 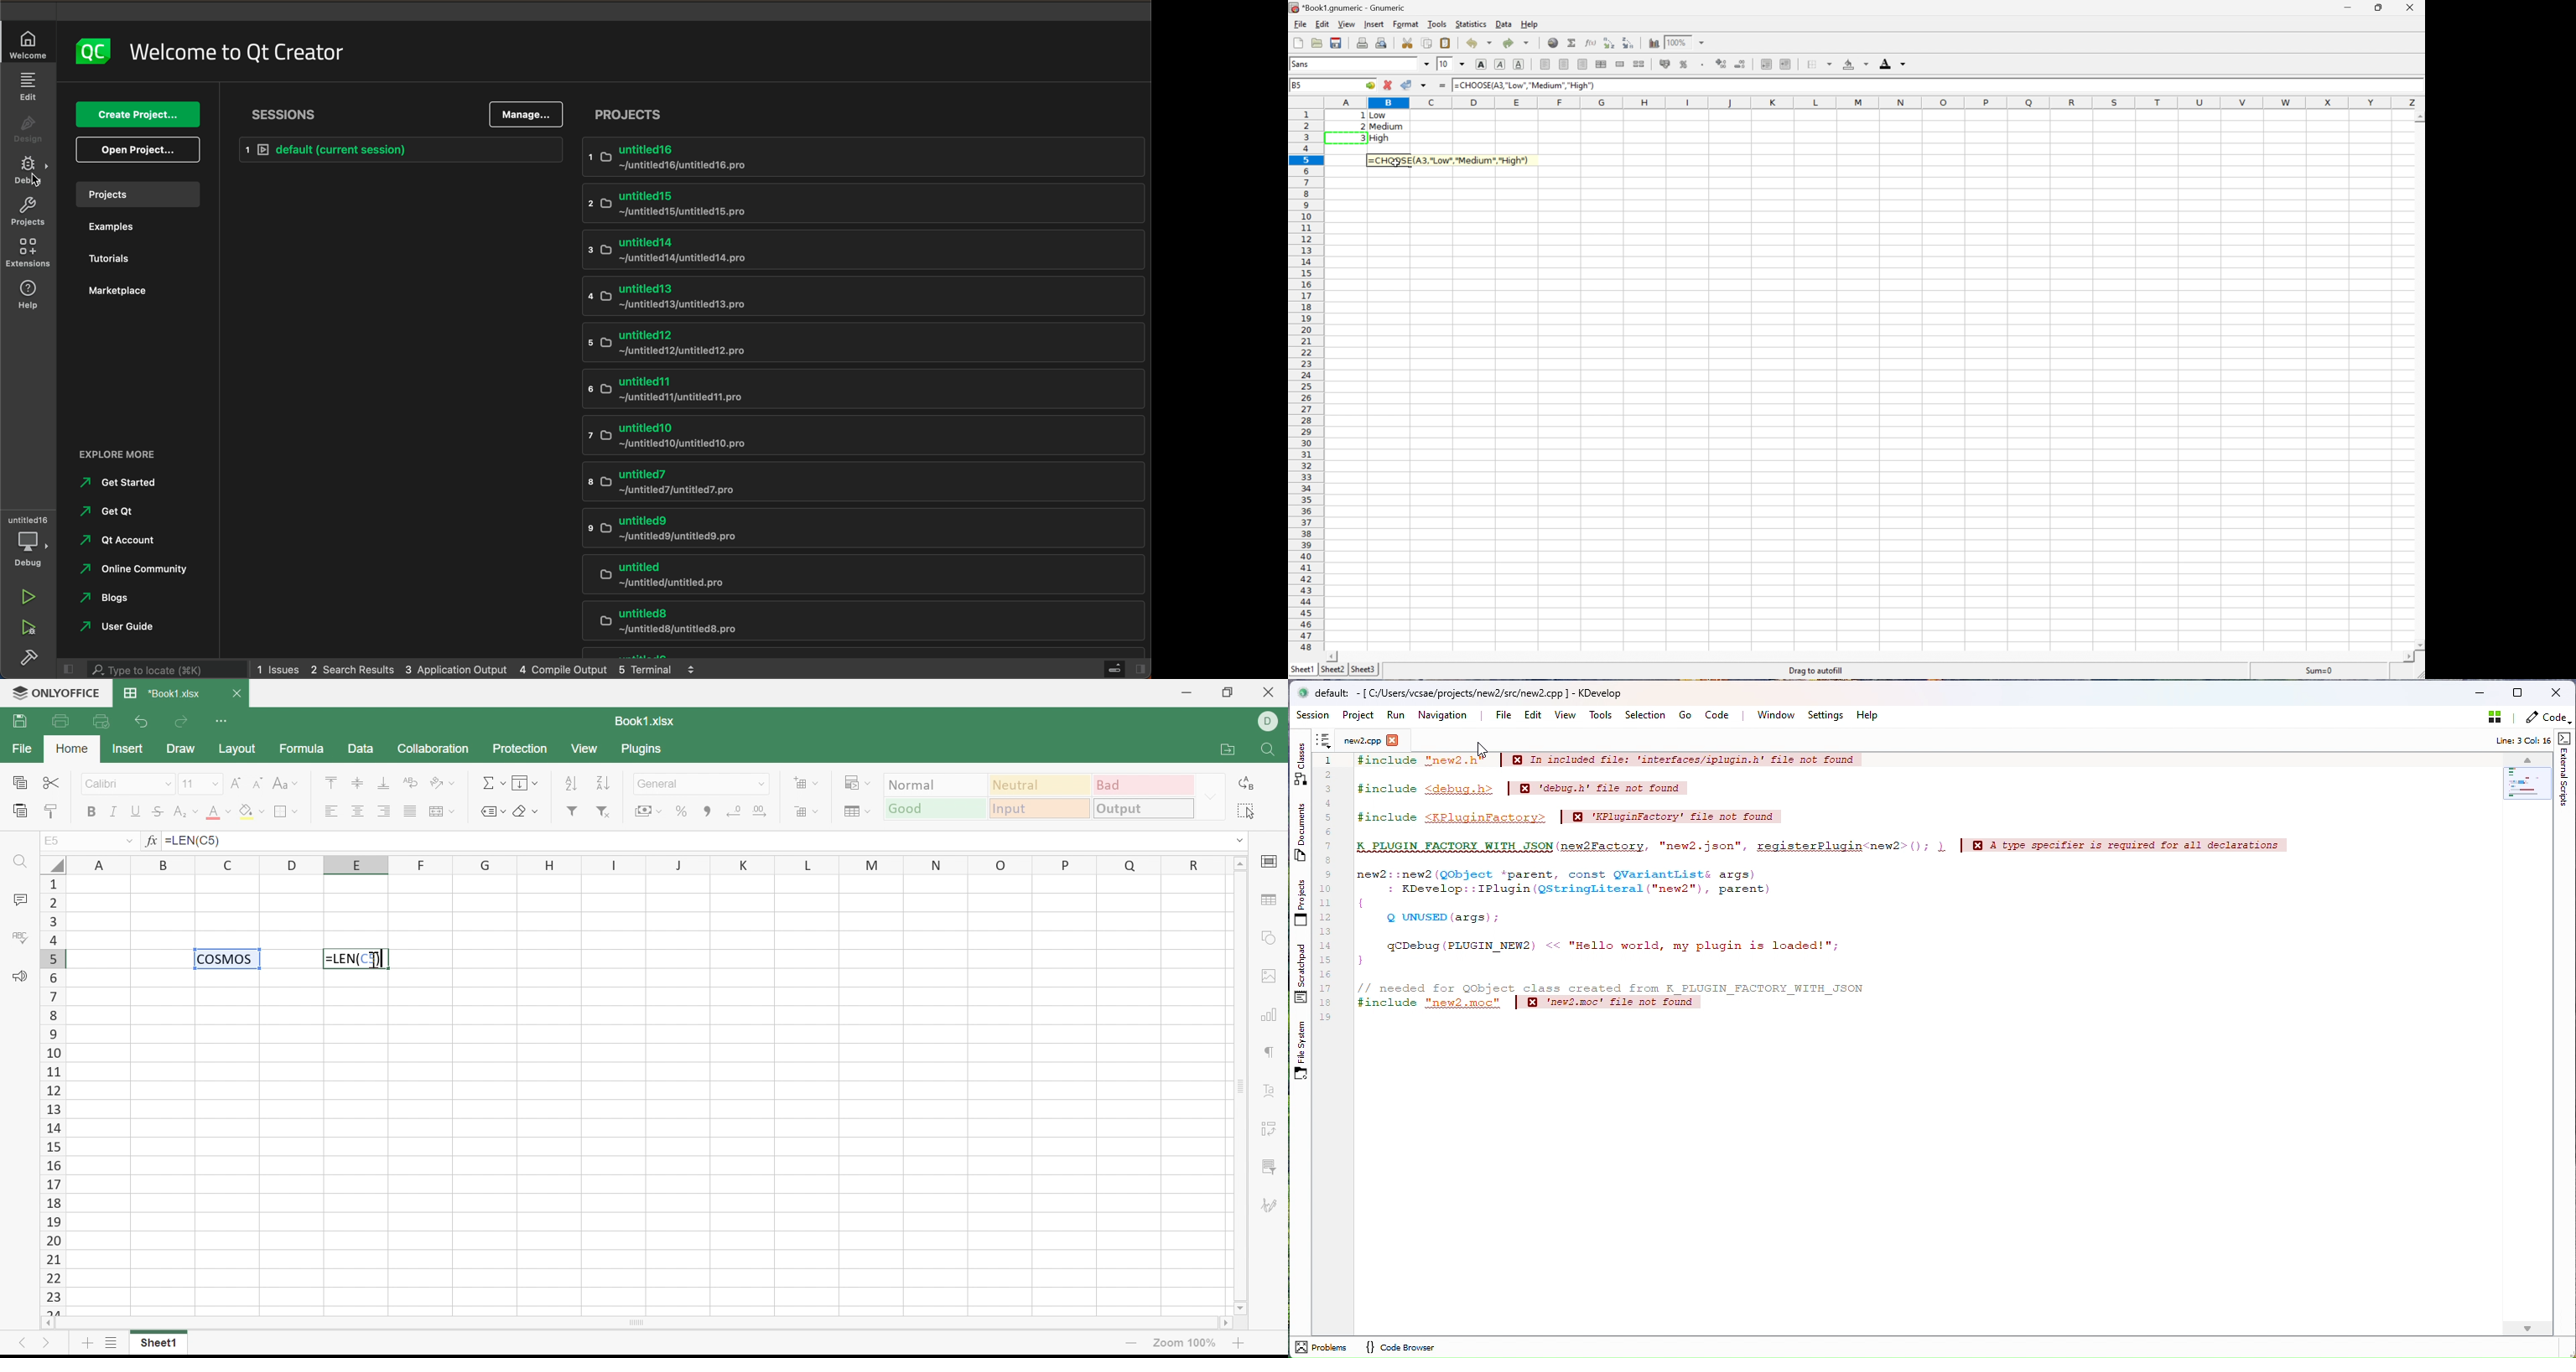 I want to click on Settings, so click(x=1826, y=718).